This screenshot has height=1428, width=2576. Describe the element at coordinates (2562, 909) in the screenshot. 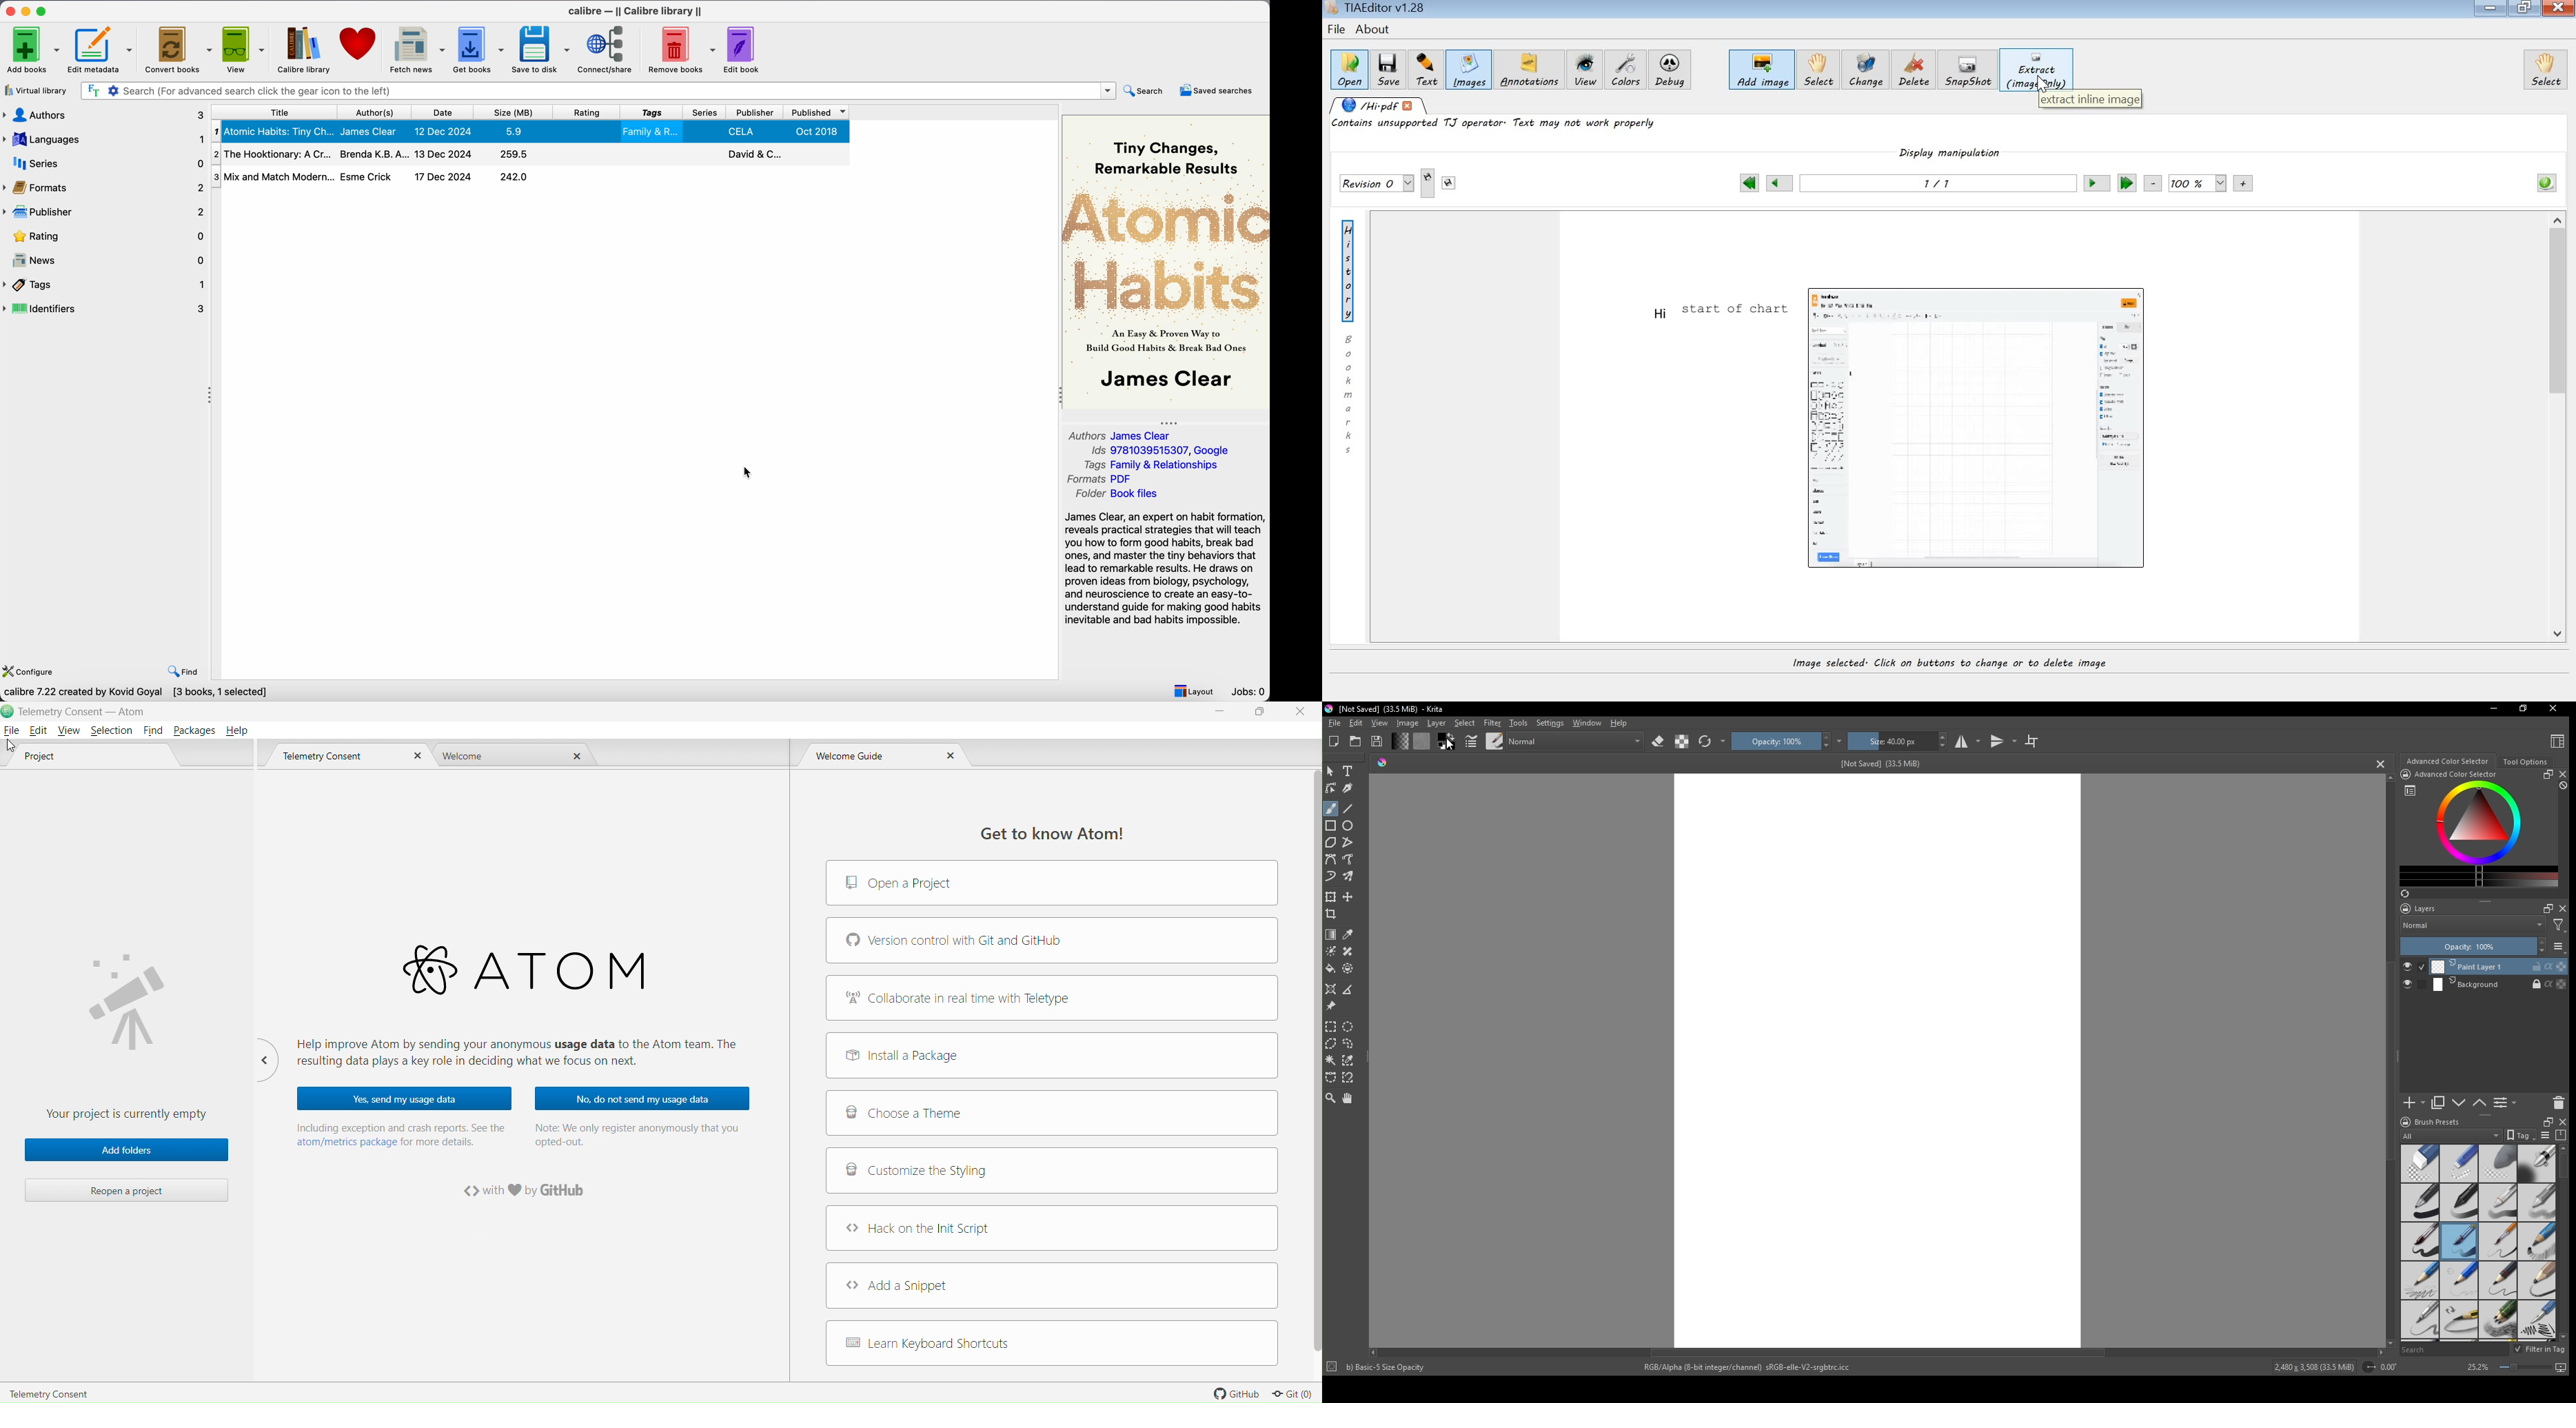

I see `close` at that location.